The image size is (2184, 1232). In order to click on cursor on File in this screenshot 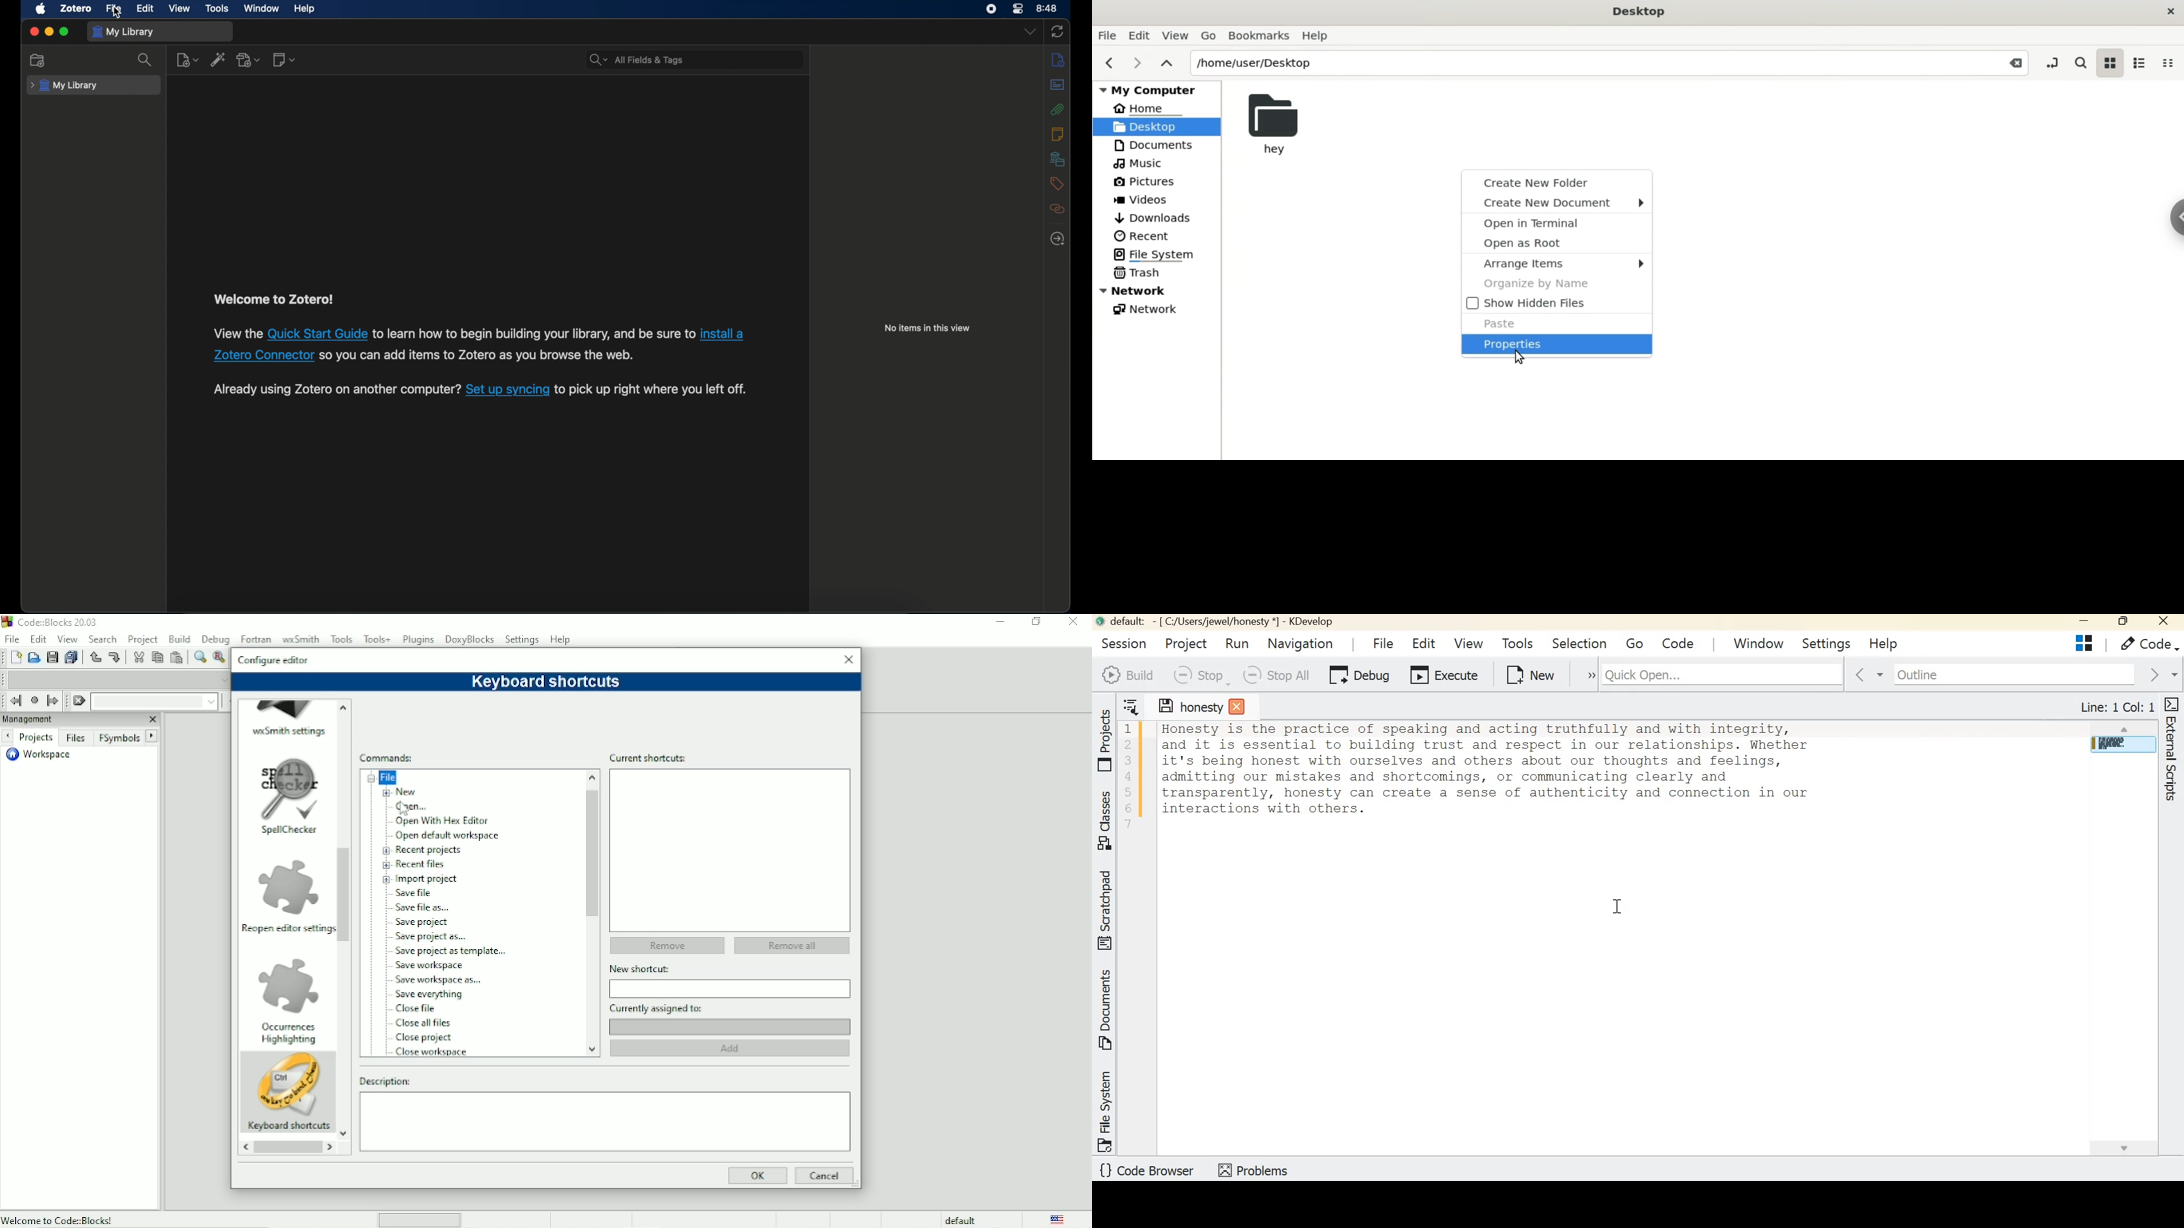, I will do `click(117, 13)`.